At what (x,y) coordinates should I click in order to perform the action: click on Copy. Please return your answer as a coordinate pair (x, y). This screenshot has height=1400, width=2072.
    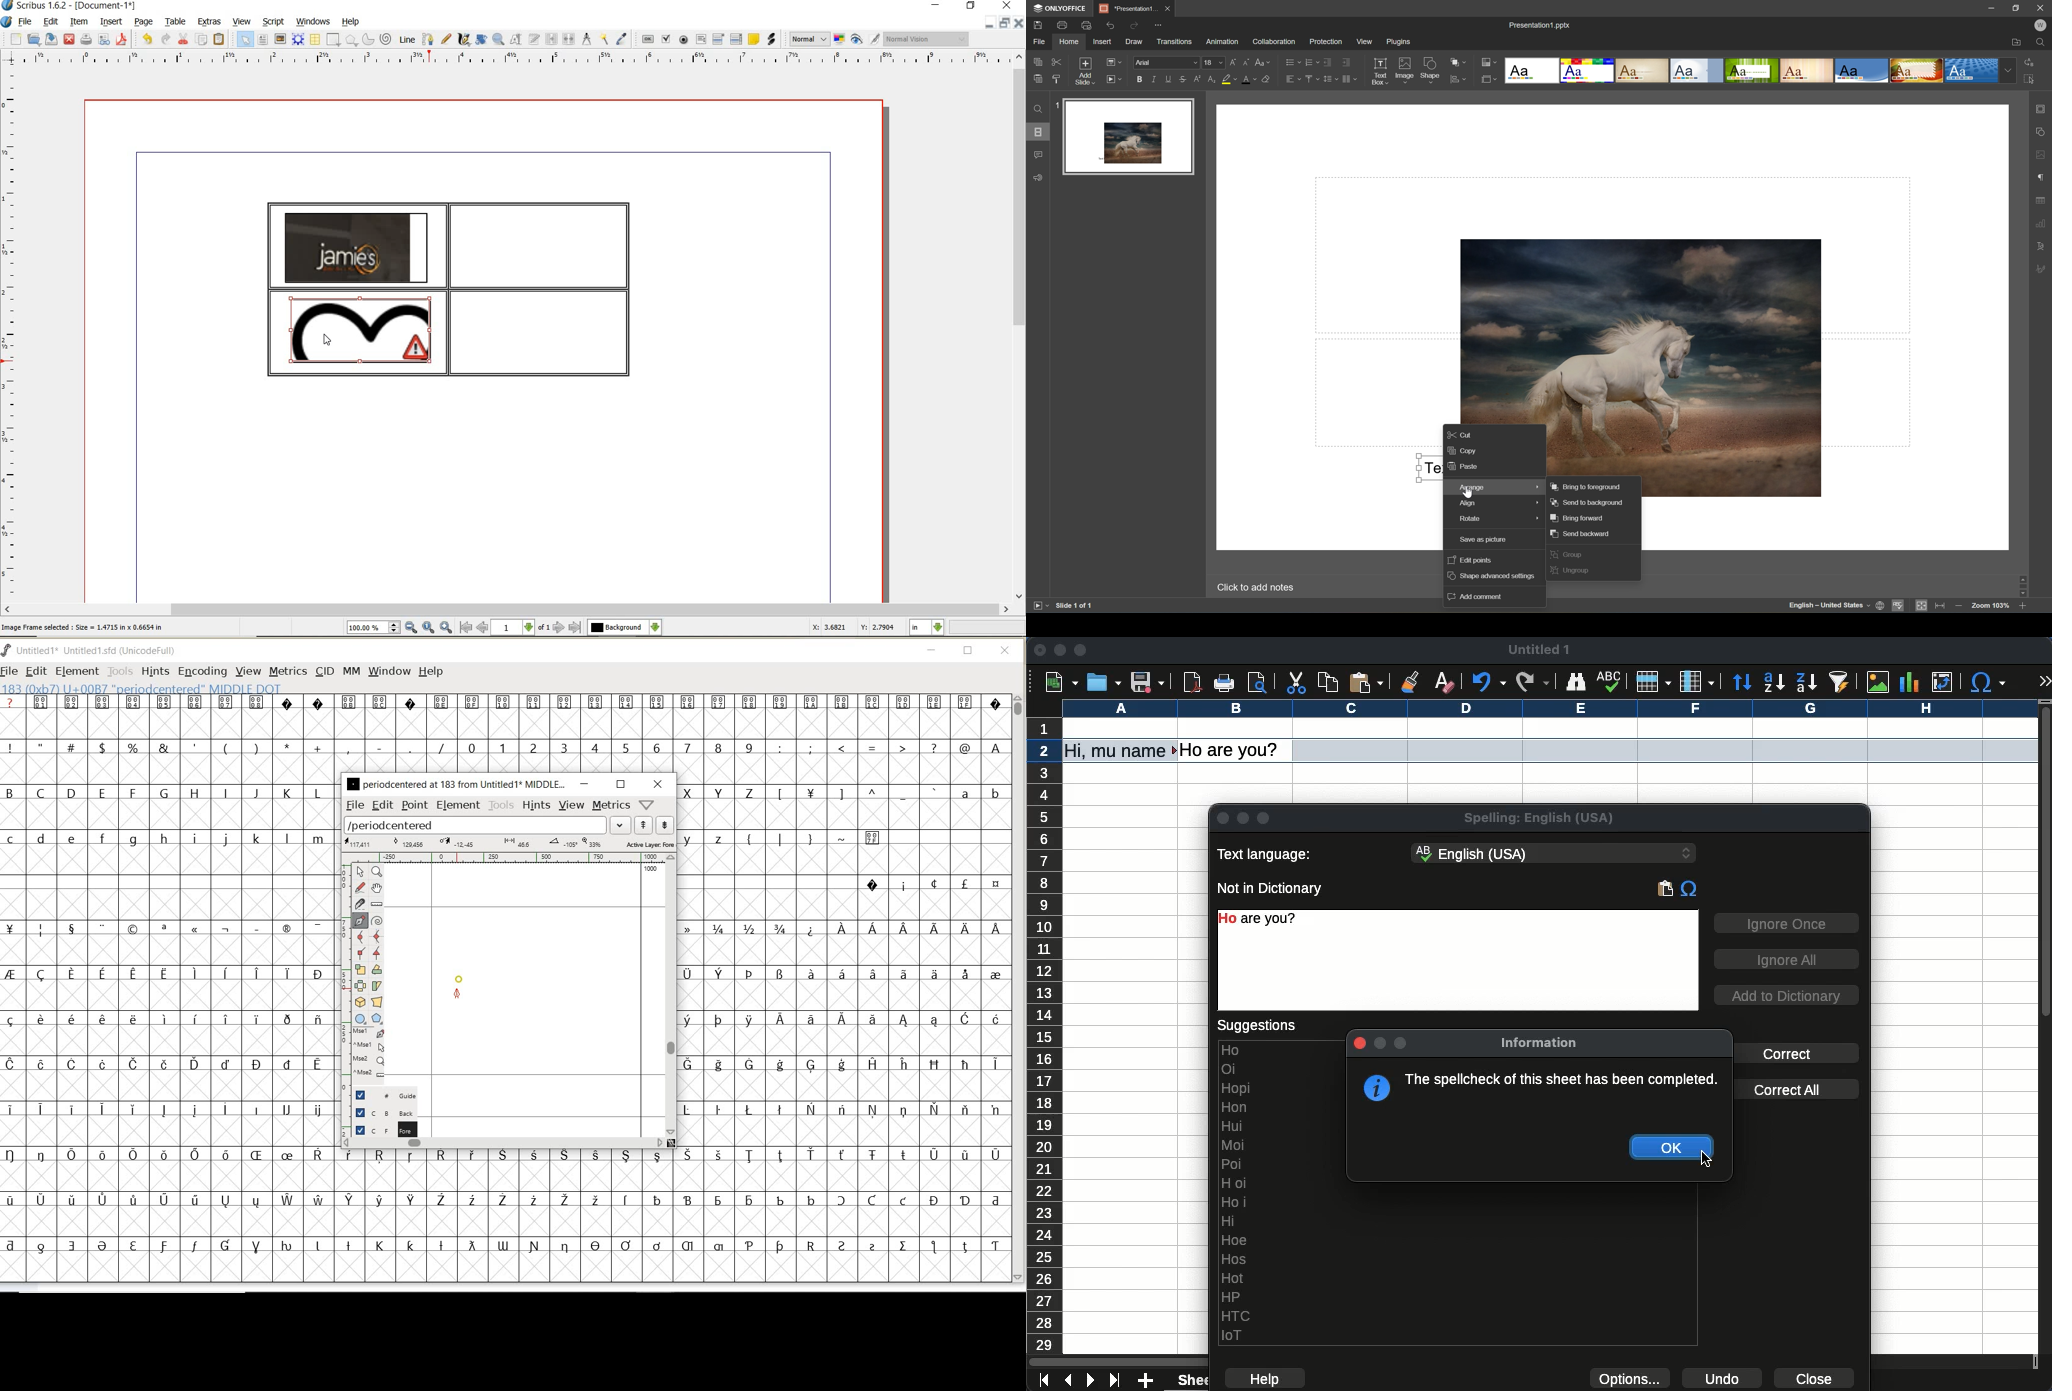
    Looking at the image, I should click on (1463, 450).